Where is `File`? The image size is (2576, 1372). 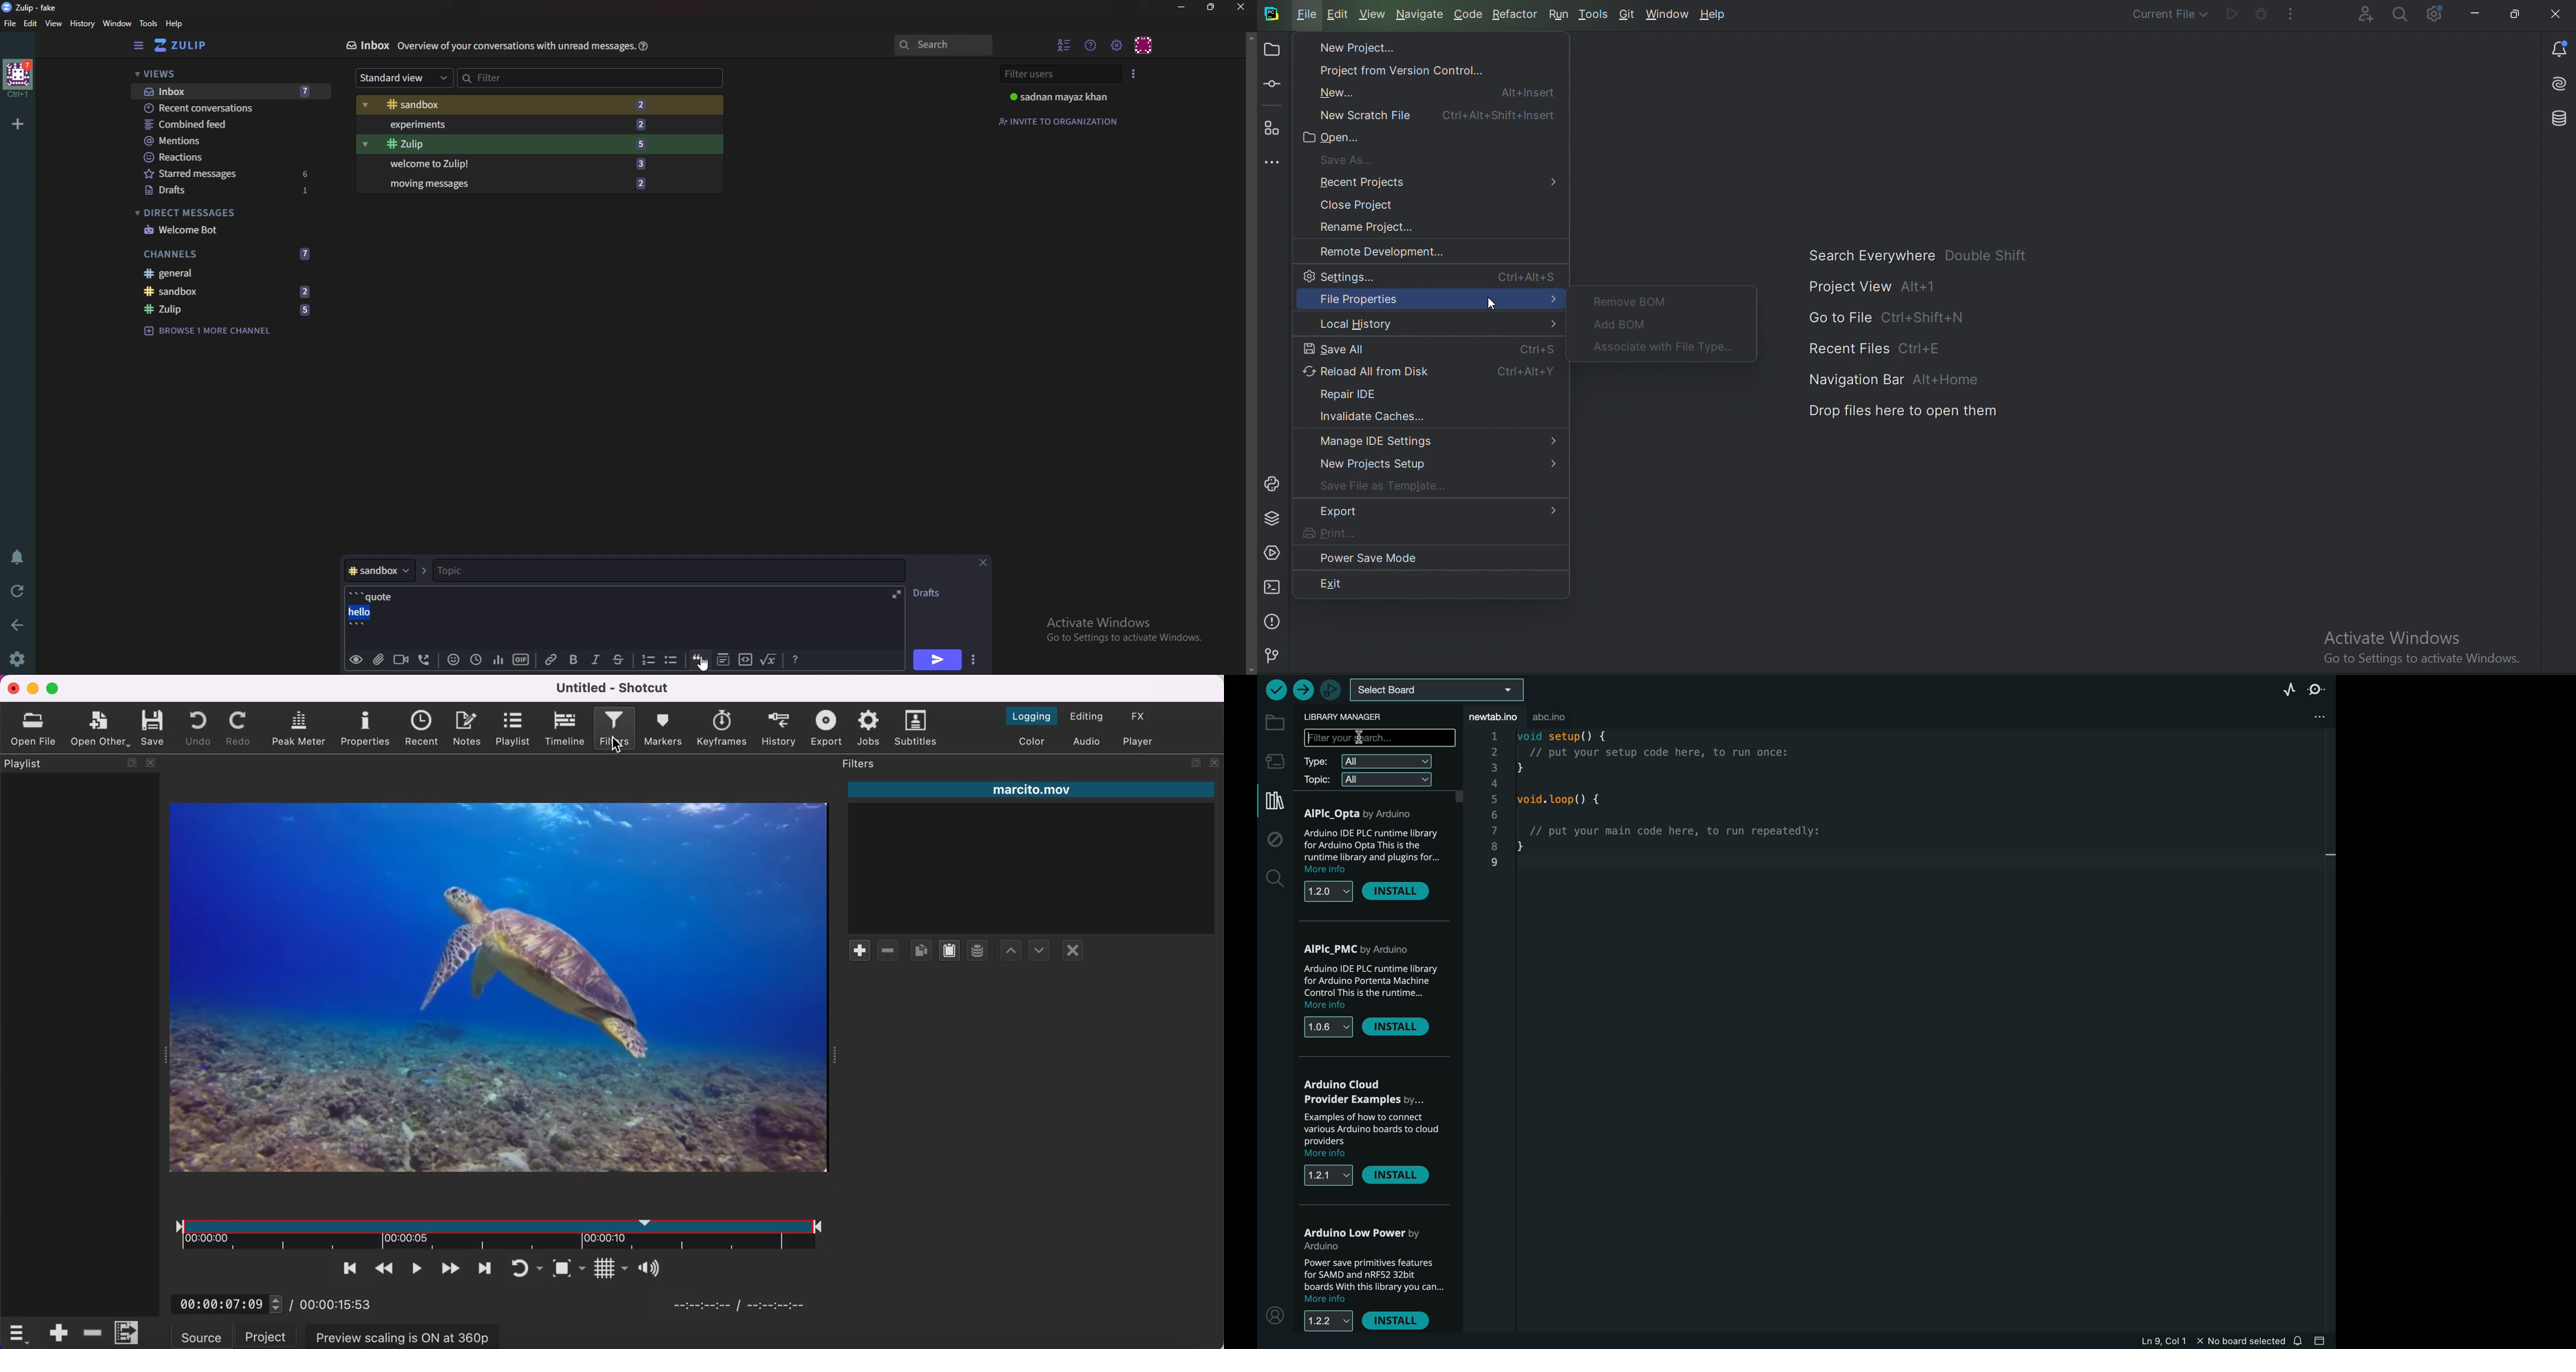 File is located at coordinates (10, 24).